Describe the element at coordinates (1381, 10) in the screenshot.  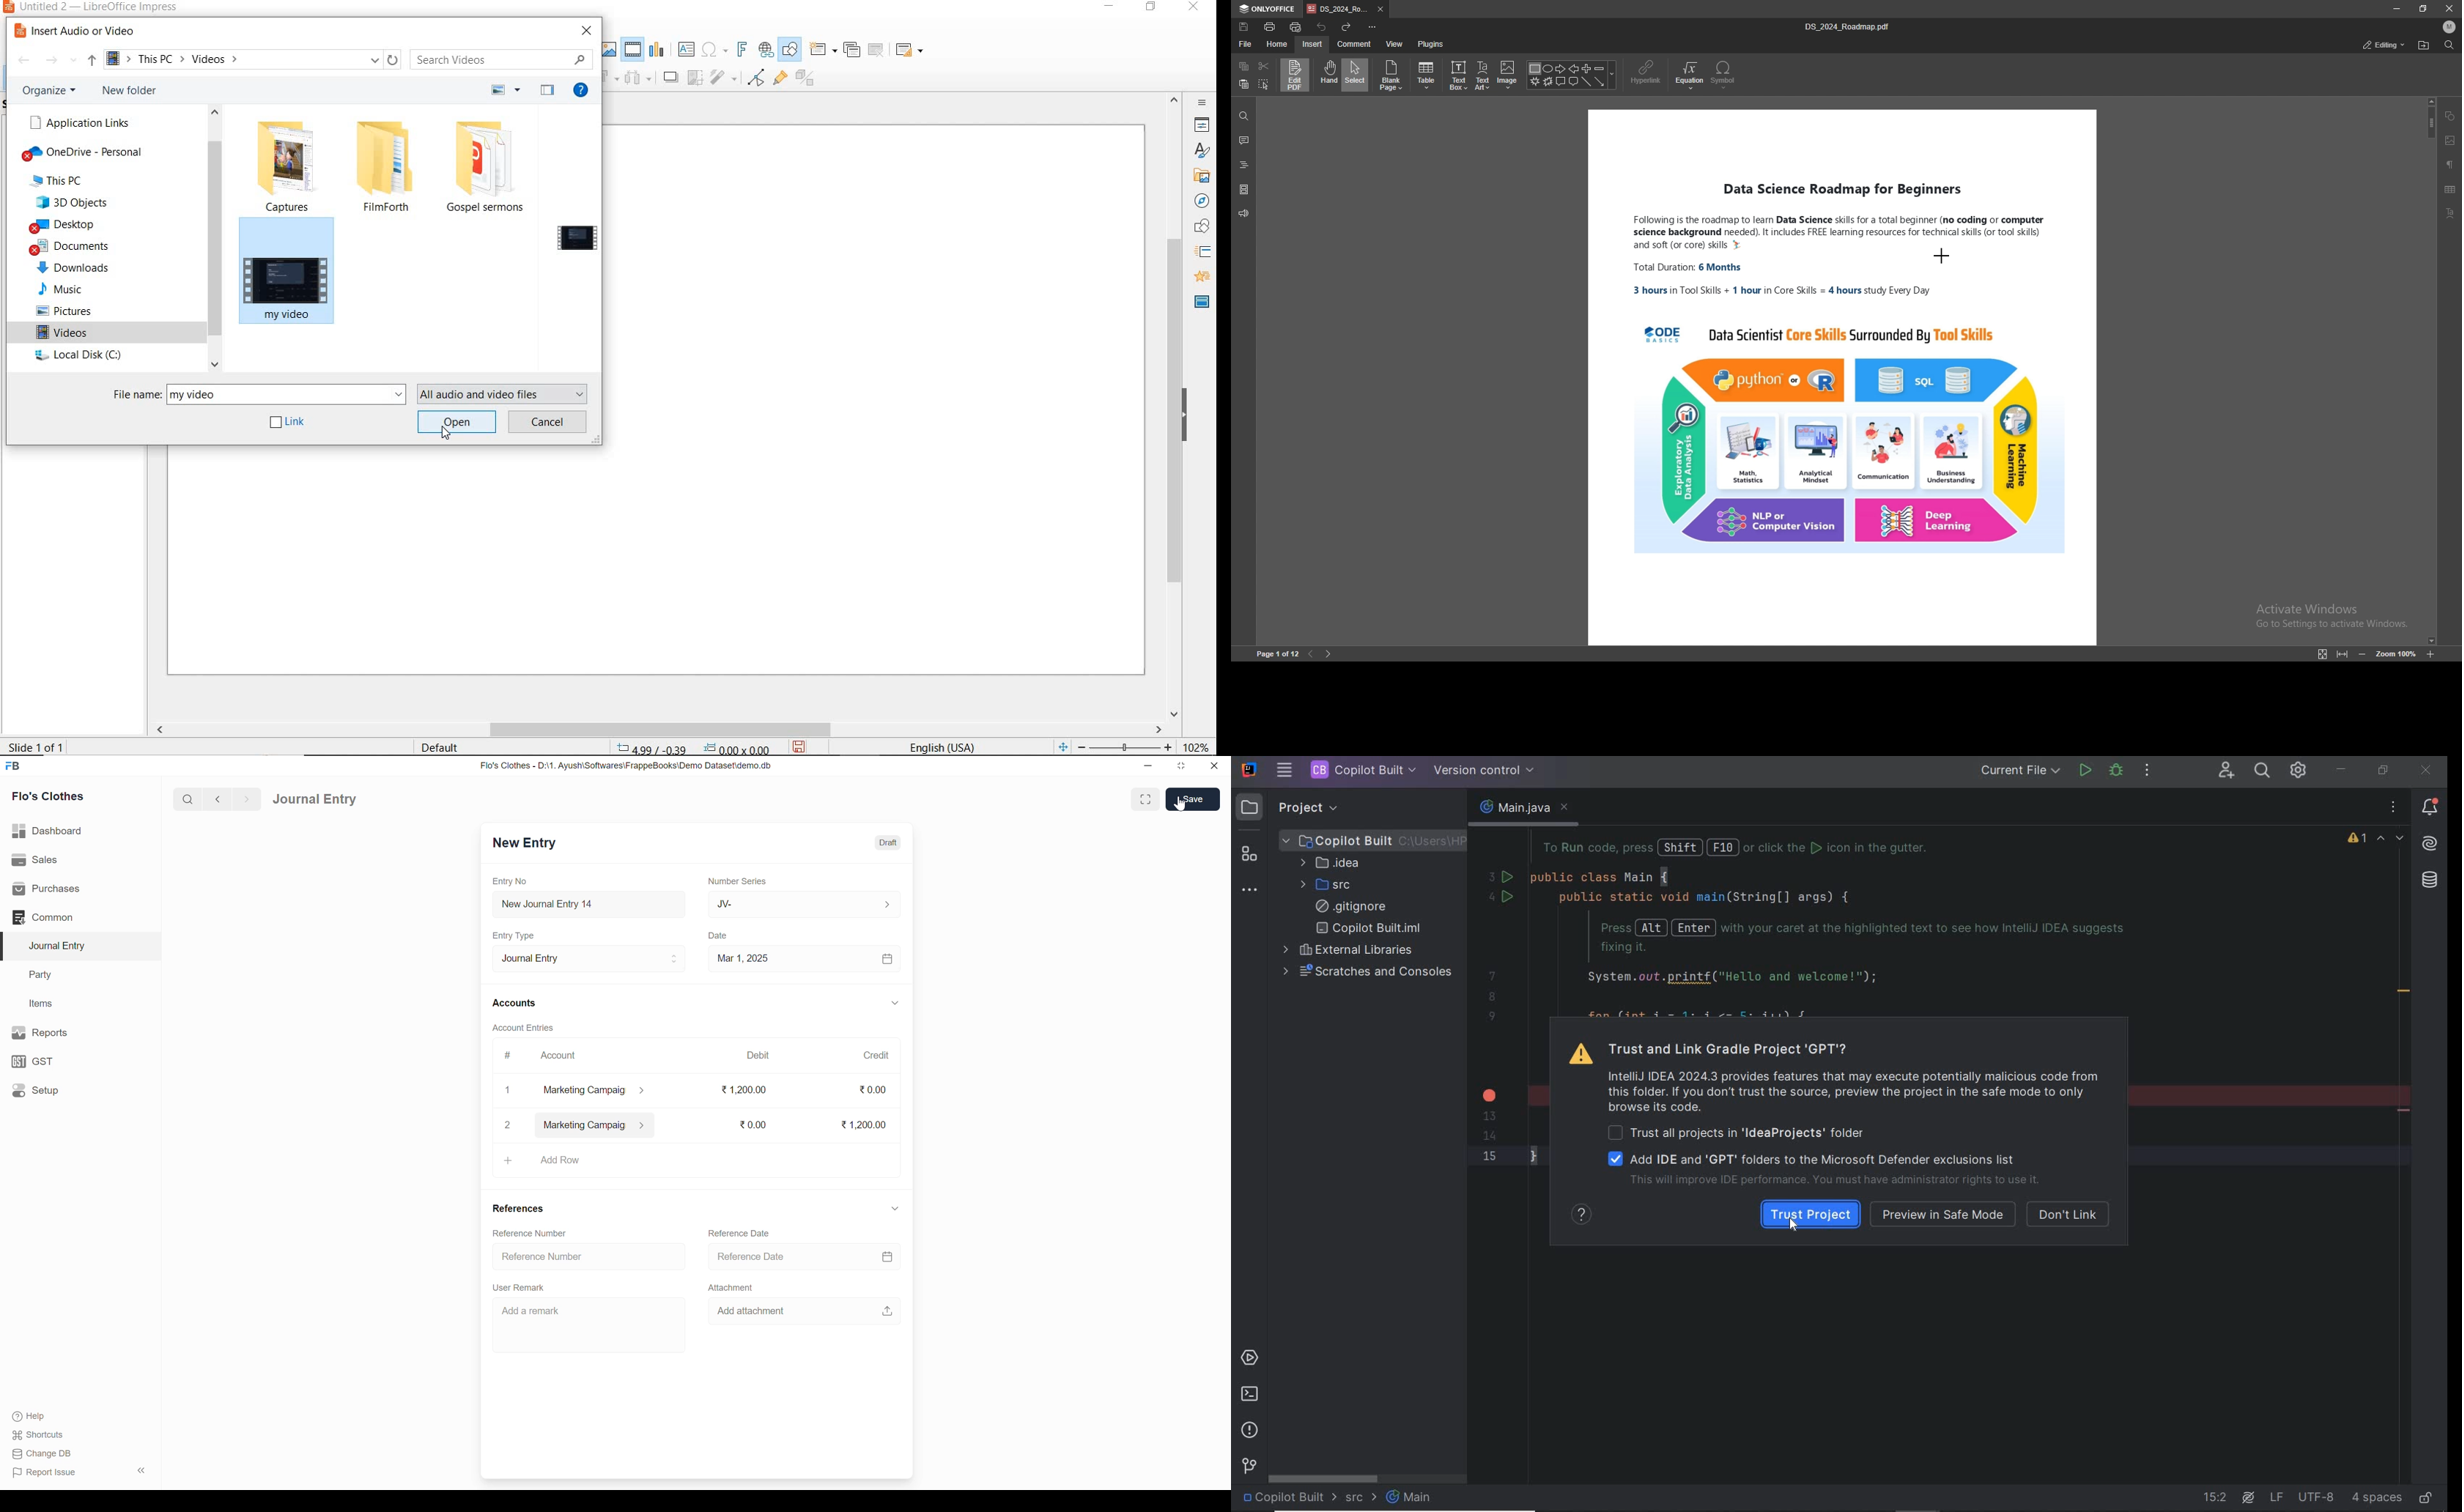
I see `close tab` at that location.